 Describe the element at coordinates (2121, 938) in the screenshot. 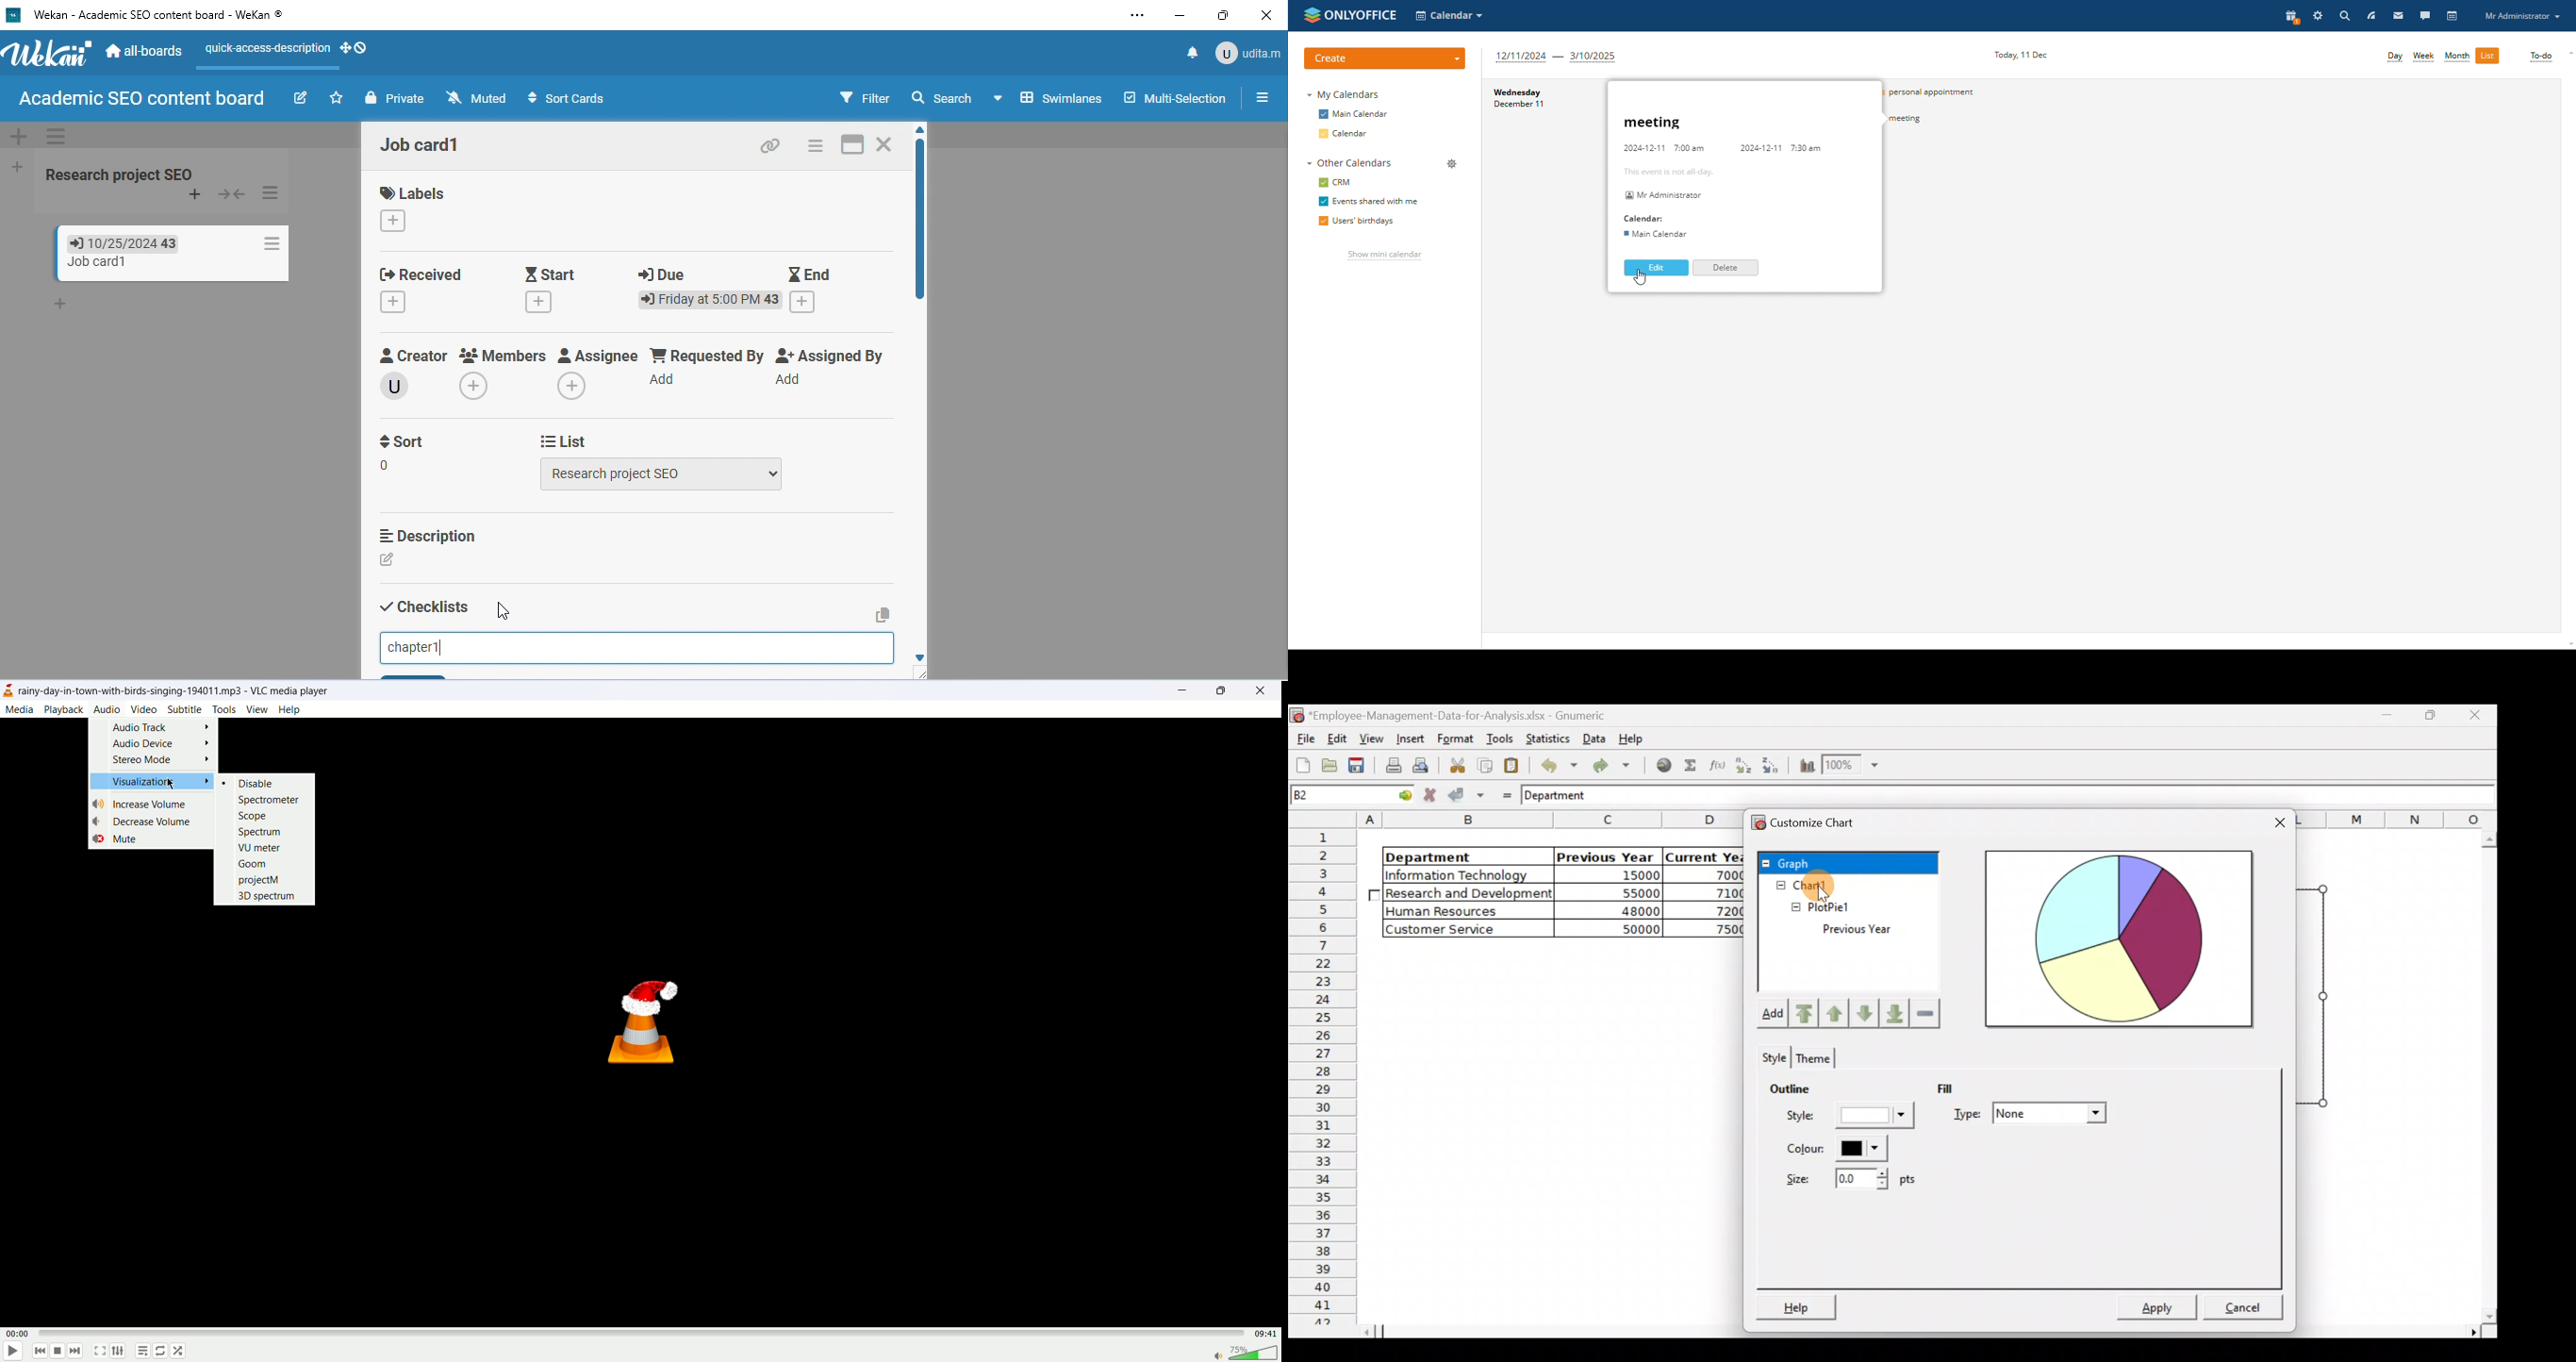

I see `Preview` at that location.